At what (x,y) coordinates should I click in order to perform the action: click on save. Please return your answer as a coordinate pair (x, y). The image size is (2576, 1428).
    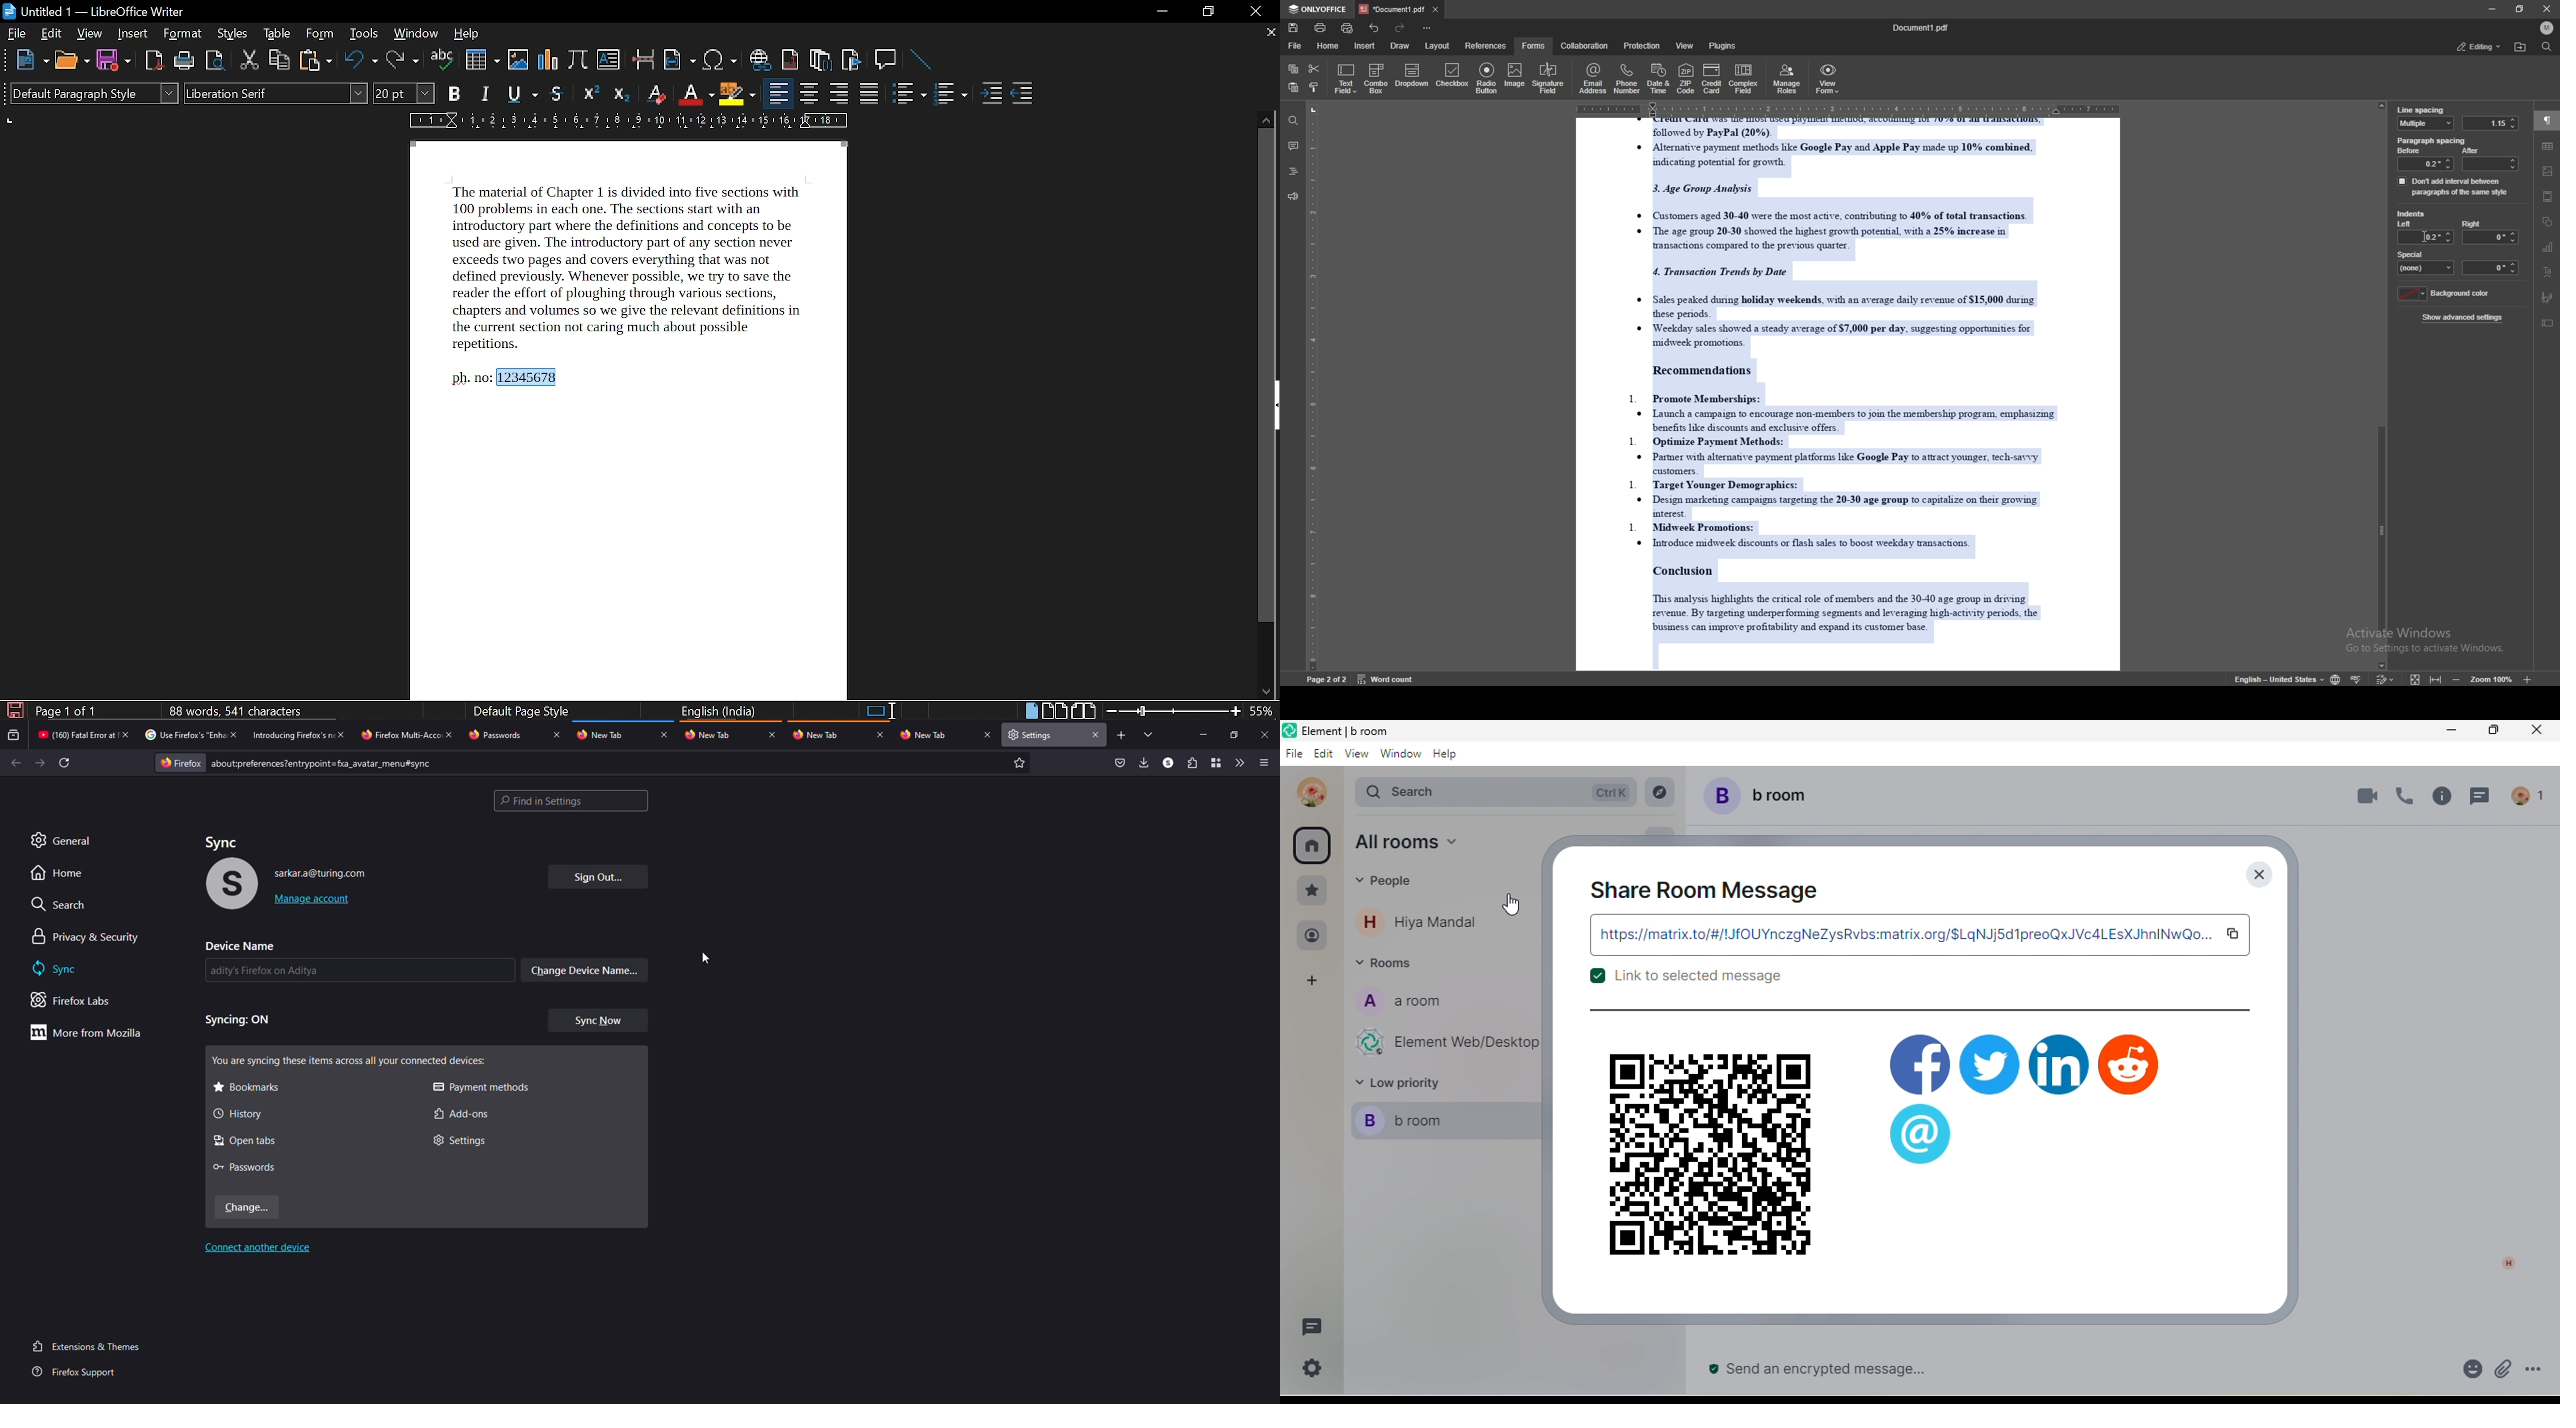
    Looking at the image, I should click on (1293, 28).